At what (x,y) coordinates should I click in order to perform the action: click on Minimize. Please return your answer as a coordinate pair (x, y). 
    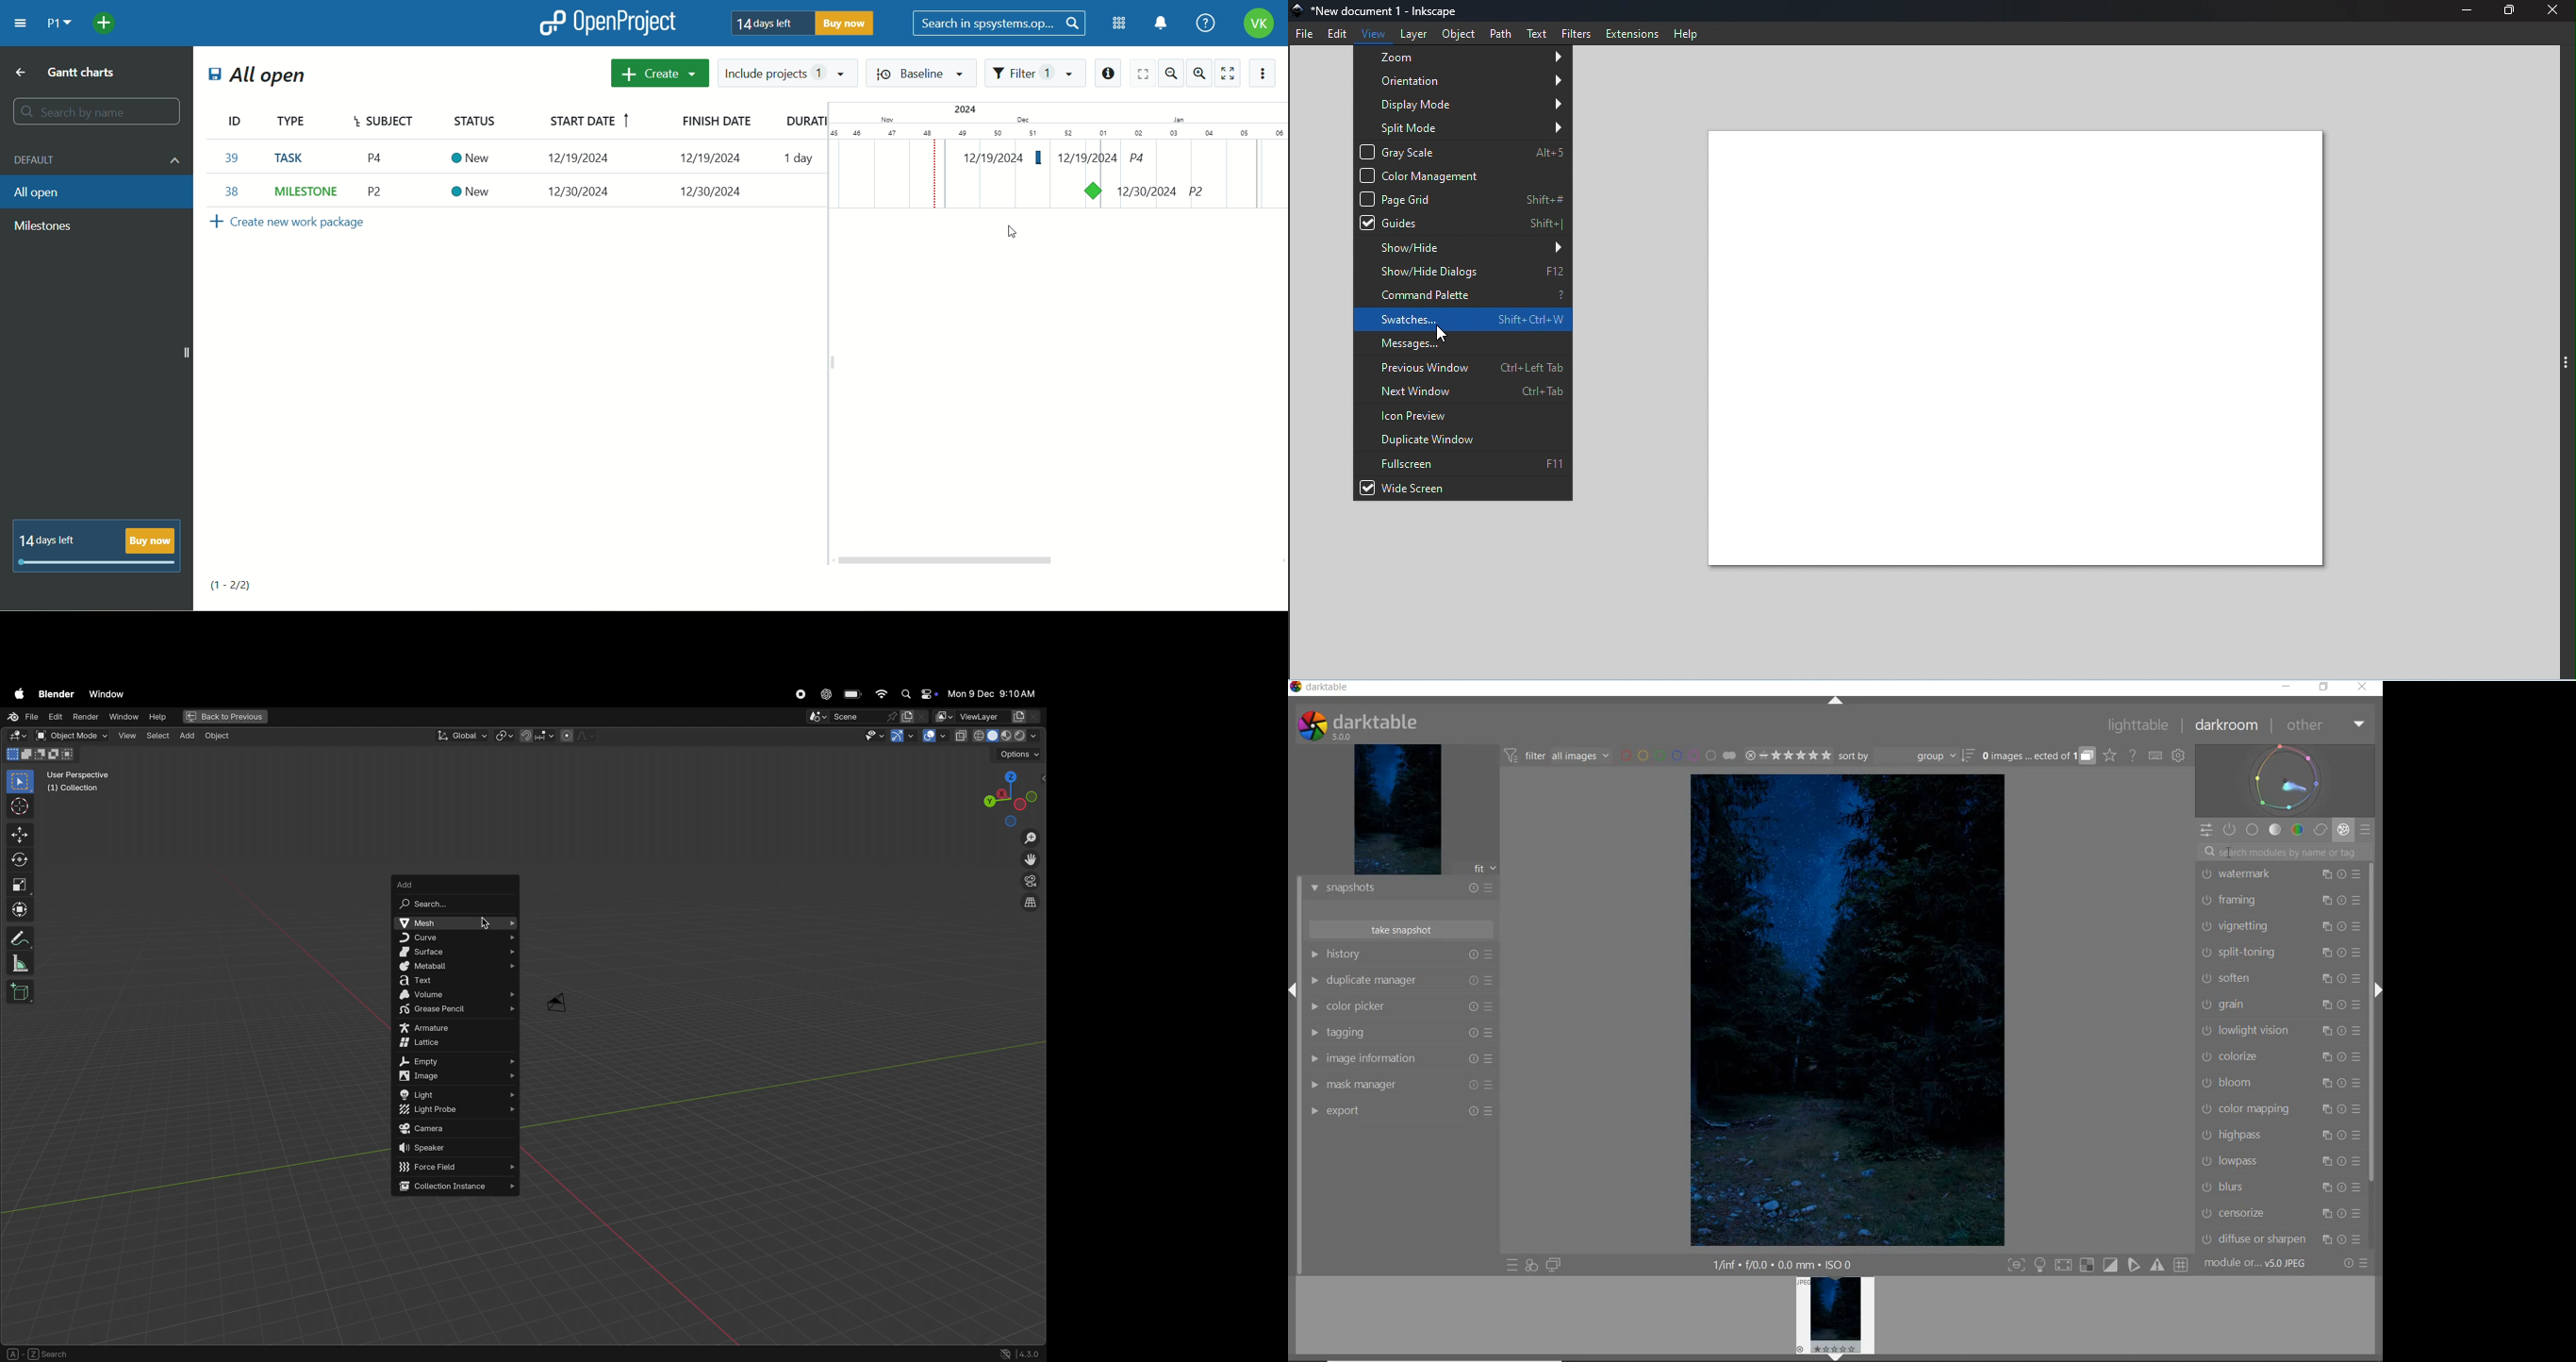
    Looking at the image, I should click on (2469, 10).